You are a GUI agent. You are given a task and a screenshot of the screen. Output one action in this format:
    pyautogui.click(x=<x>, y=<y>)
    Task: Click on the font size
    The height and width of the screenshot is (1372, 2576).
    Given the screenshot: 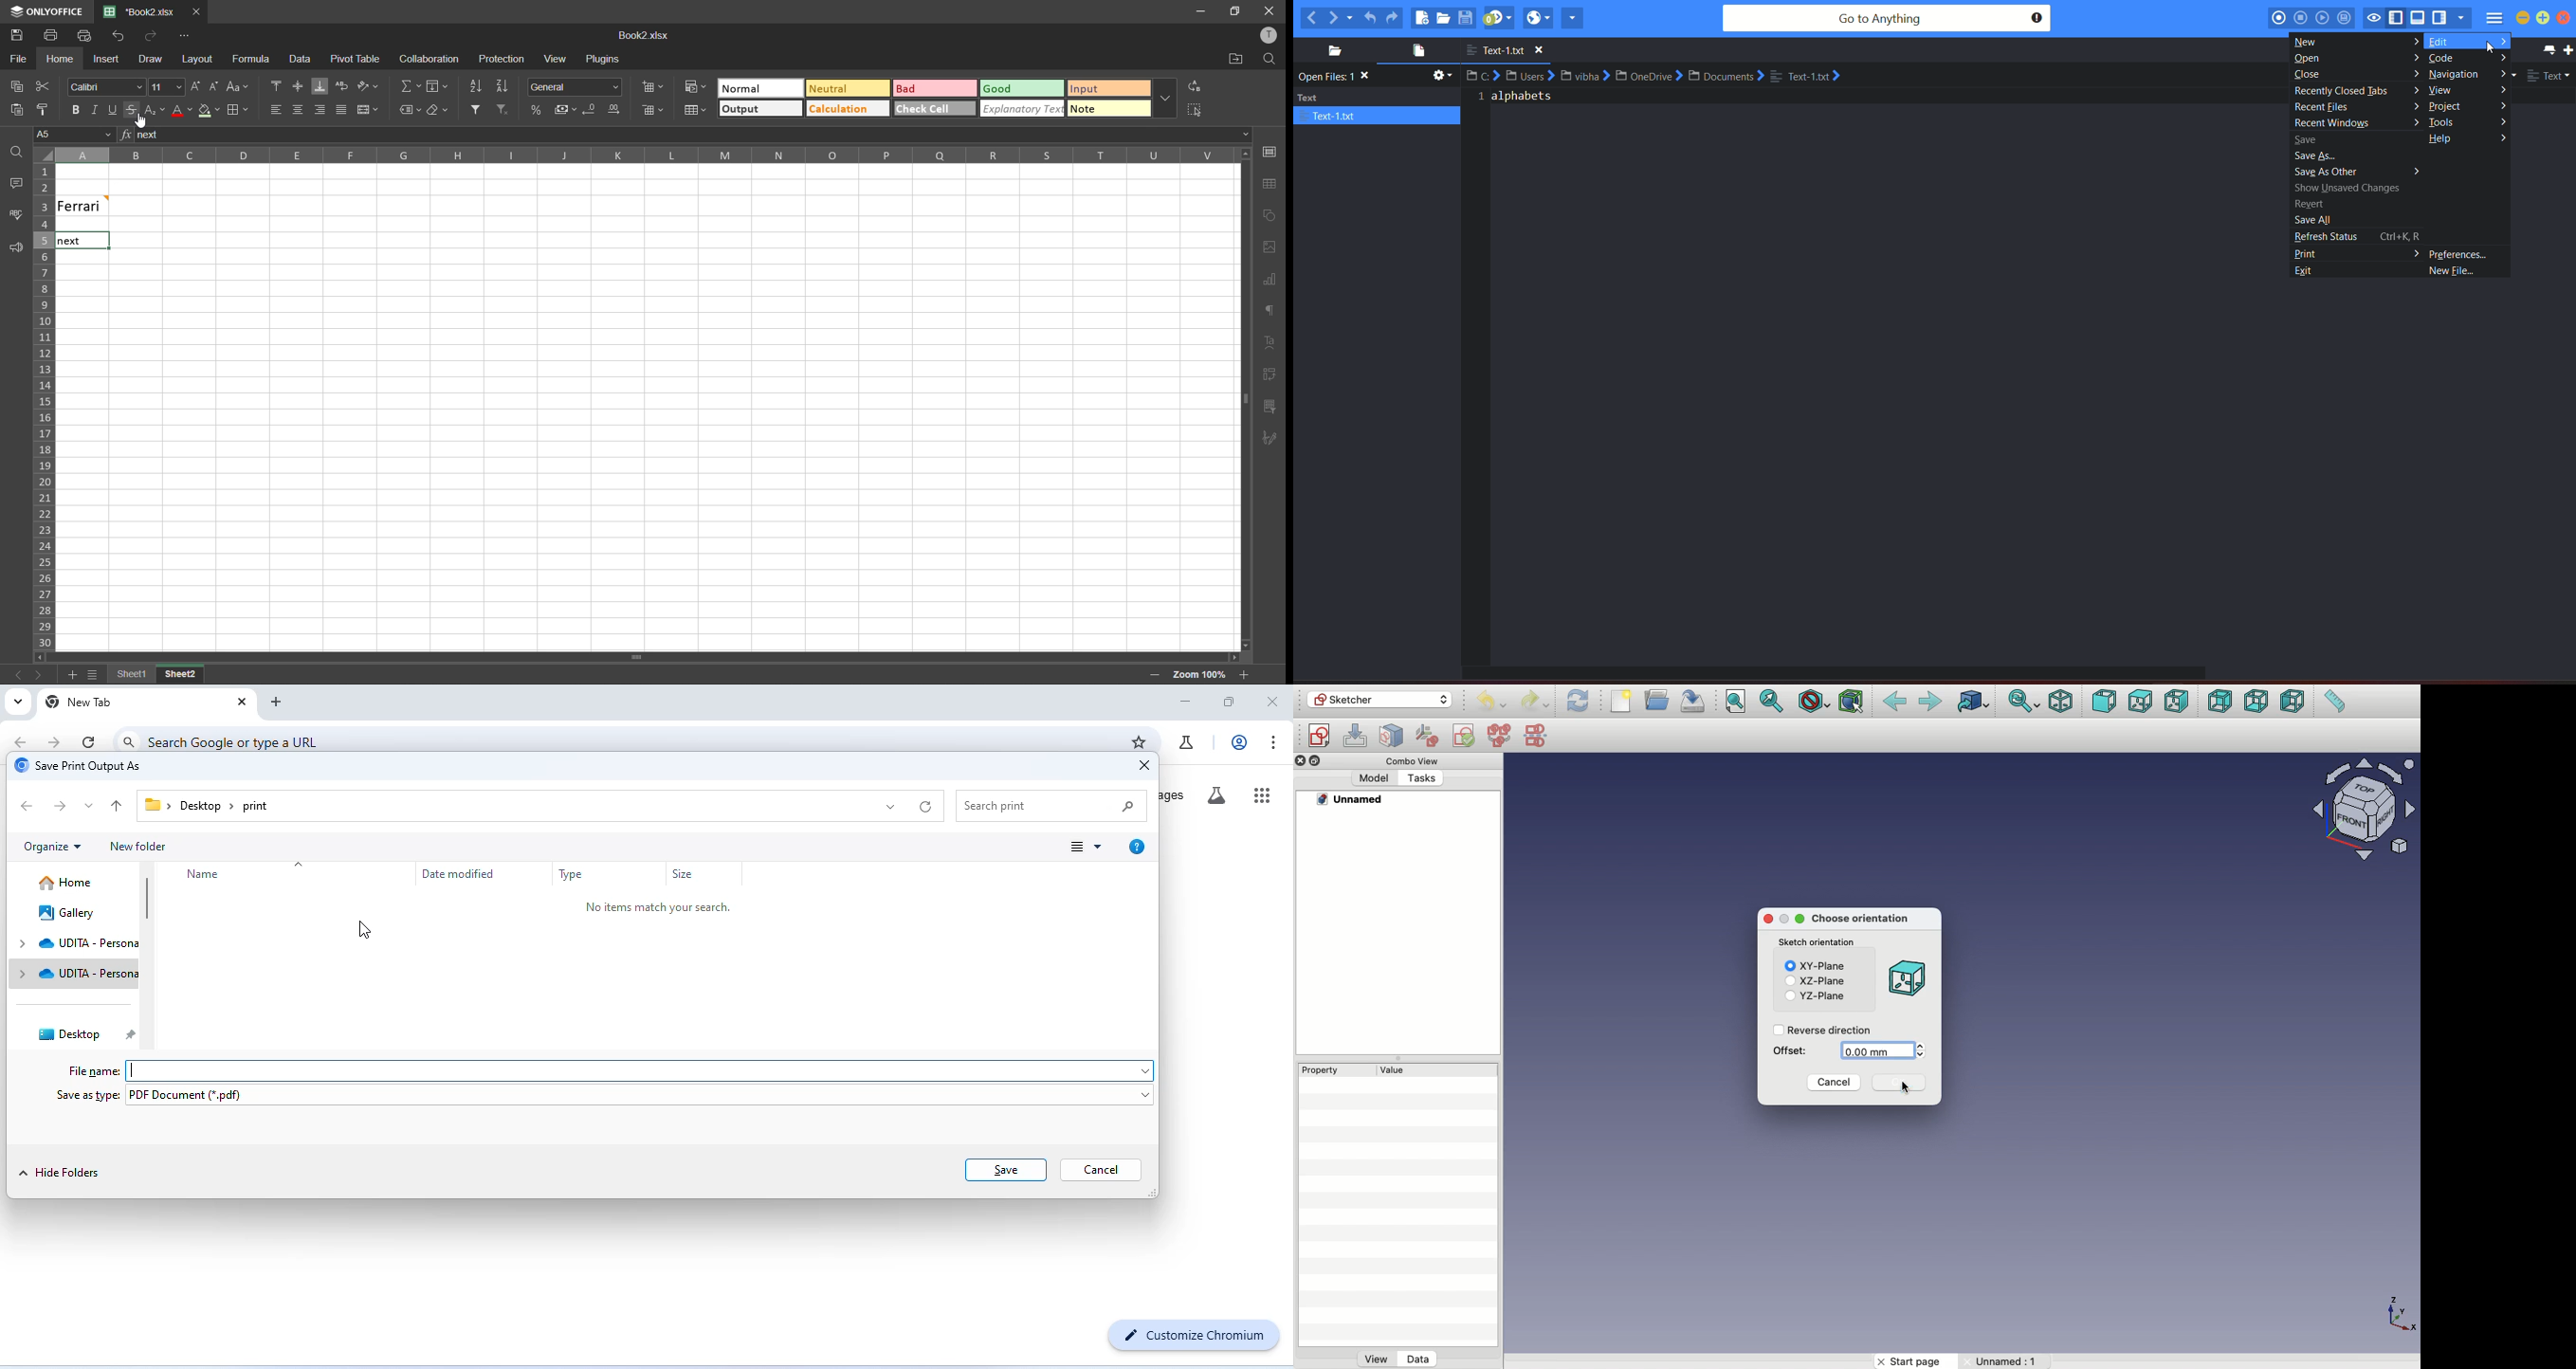 What is the action you would take?
    pyautogui.click(x=168, y=87)
    